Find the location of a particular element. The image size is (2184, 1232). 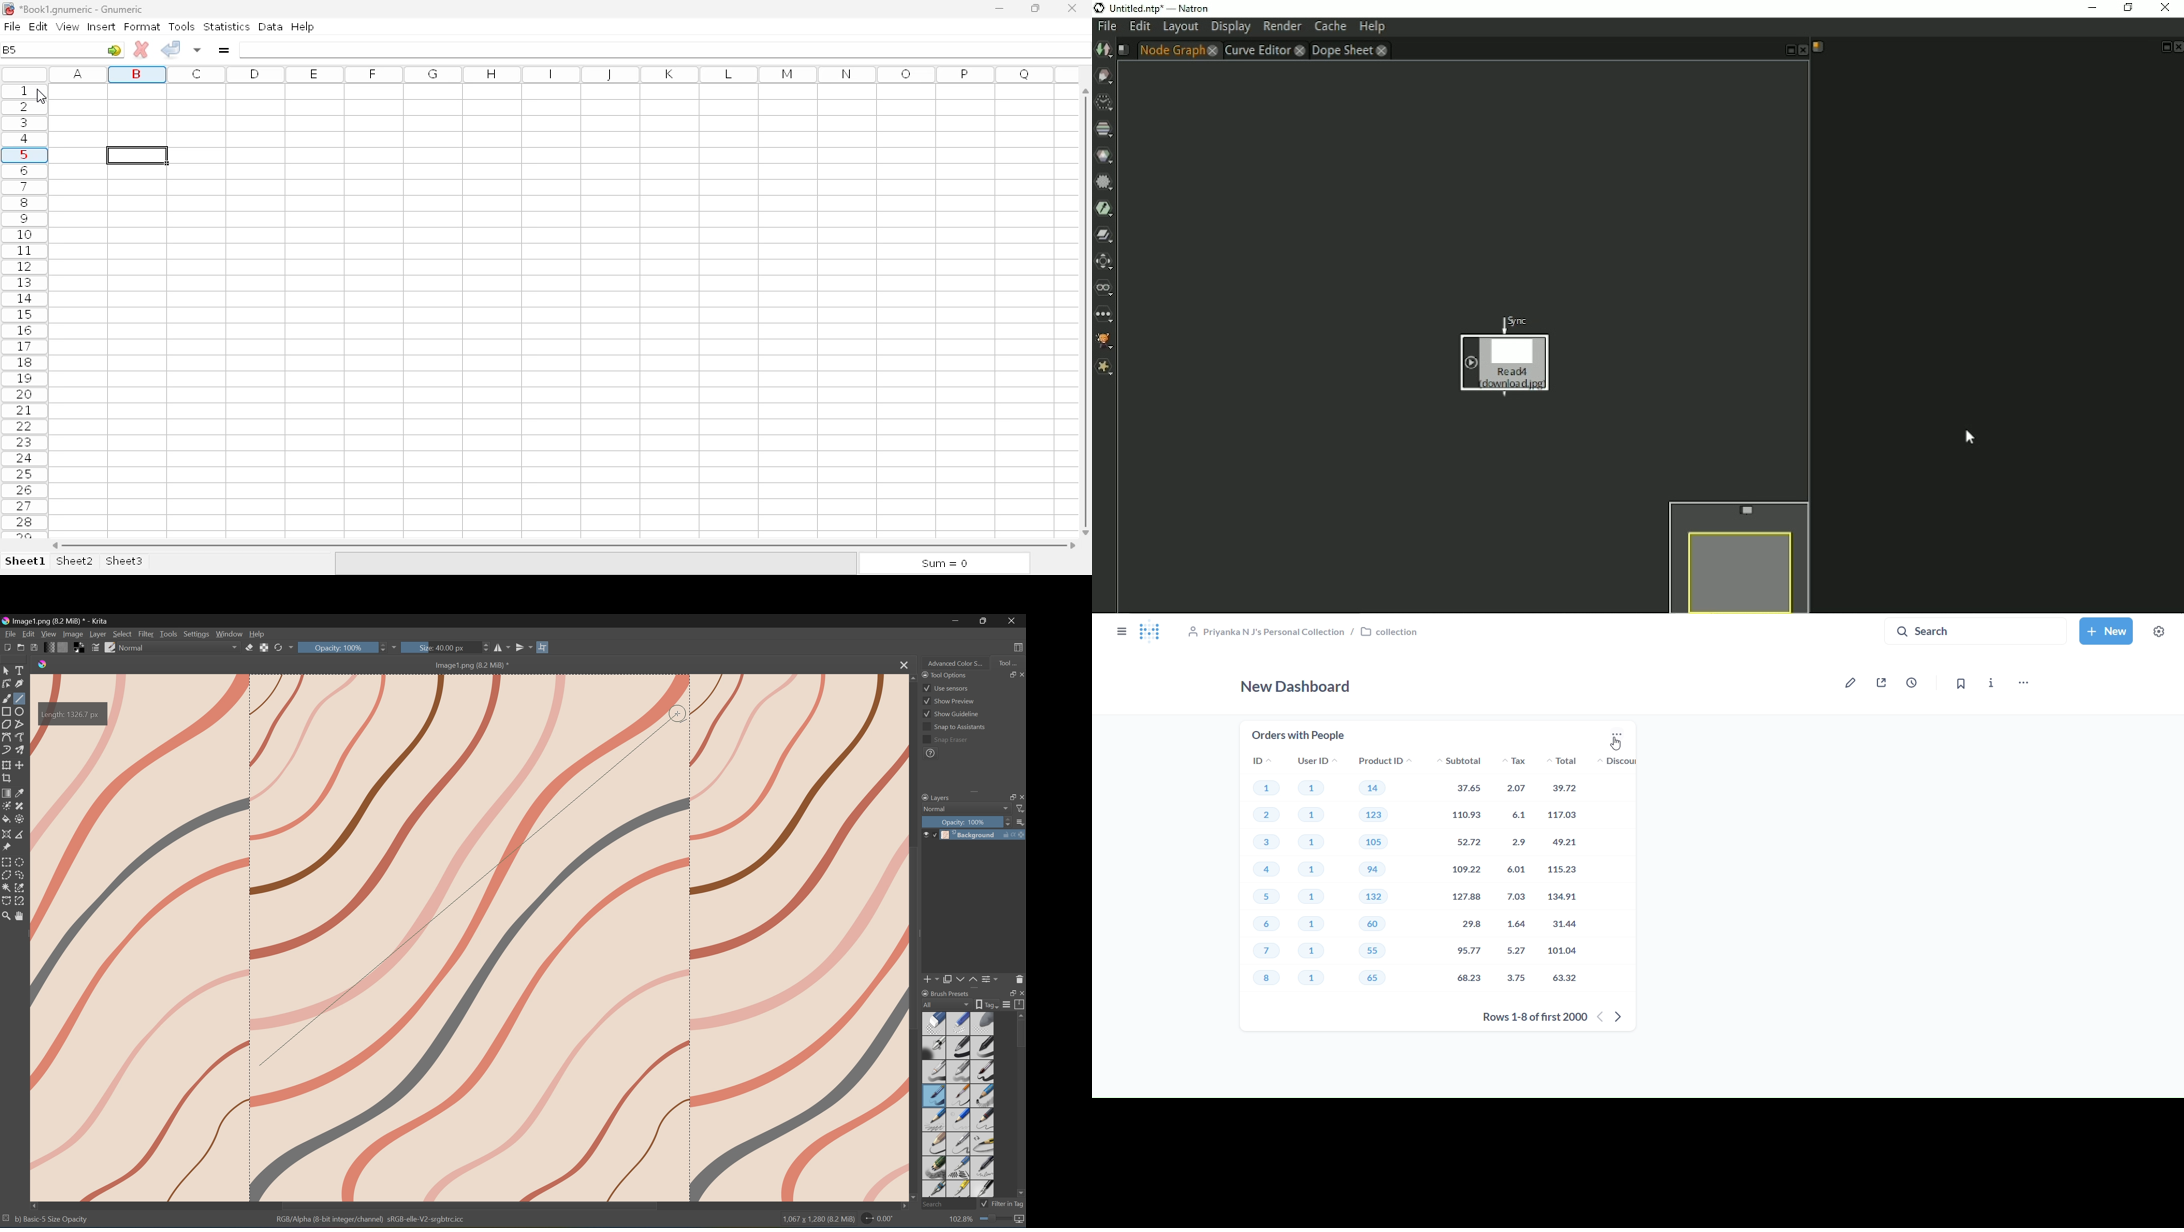

cancel change is located at coordinates (141, 50).